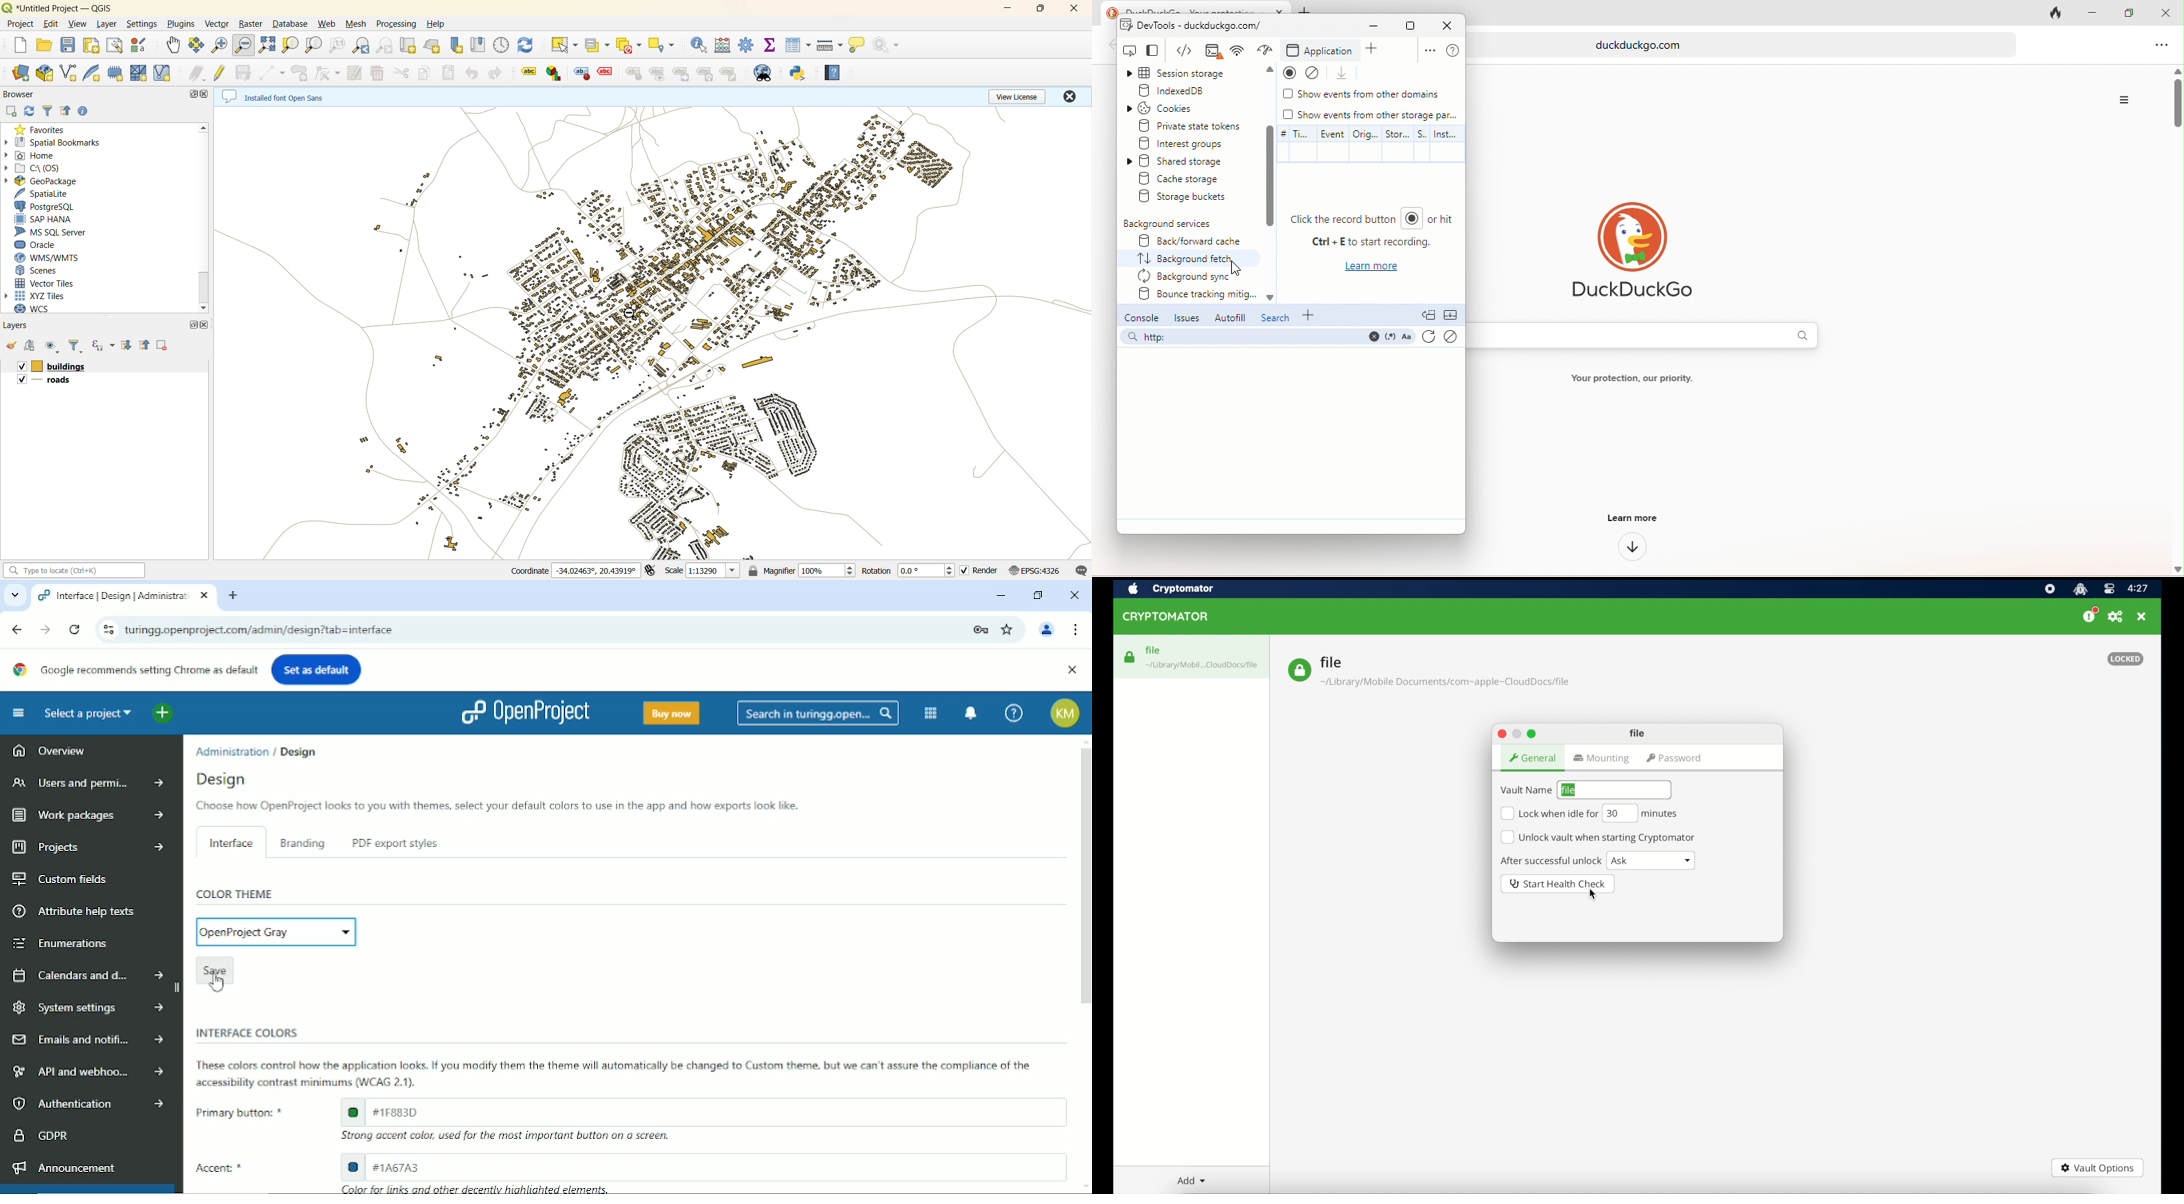  I want to click on label, so click(606, 72).